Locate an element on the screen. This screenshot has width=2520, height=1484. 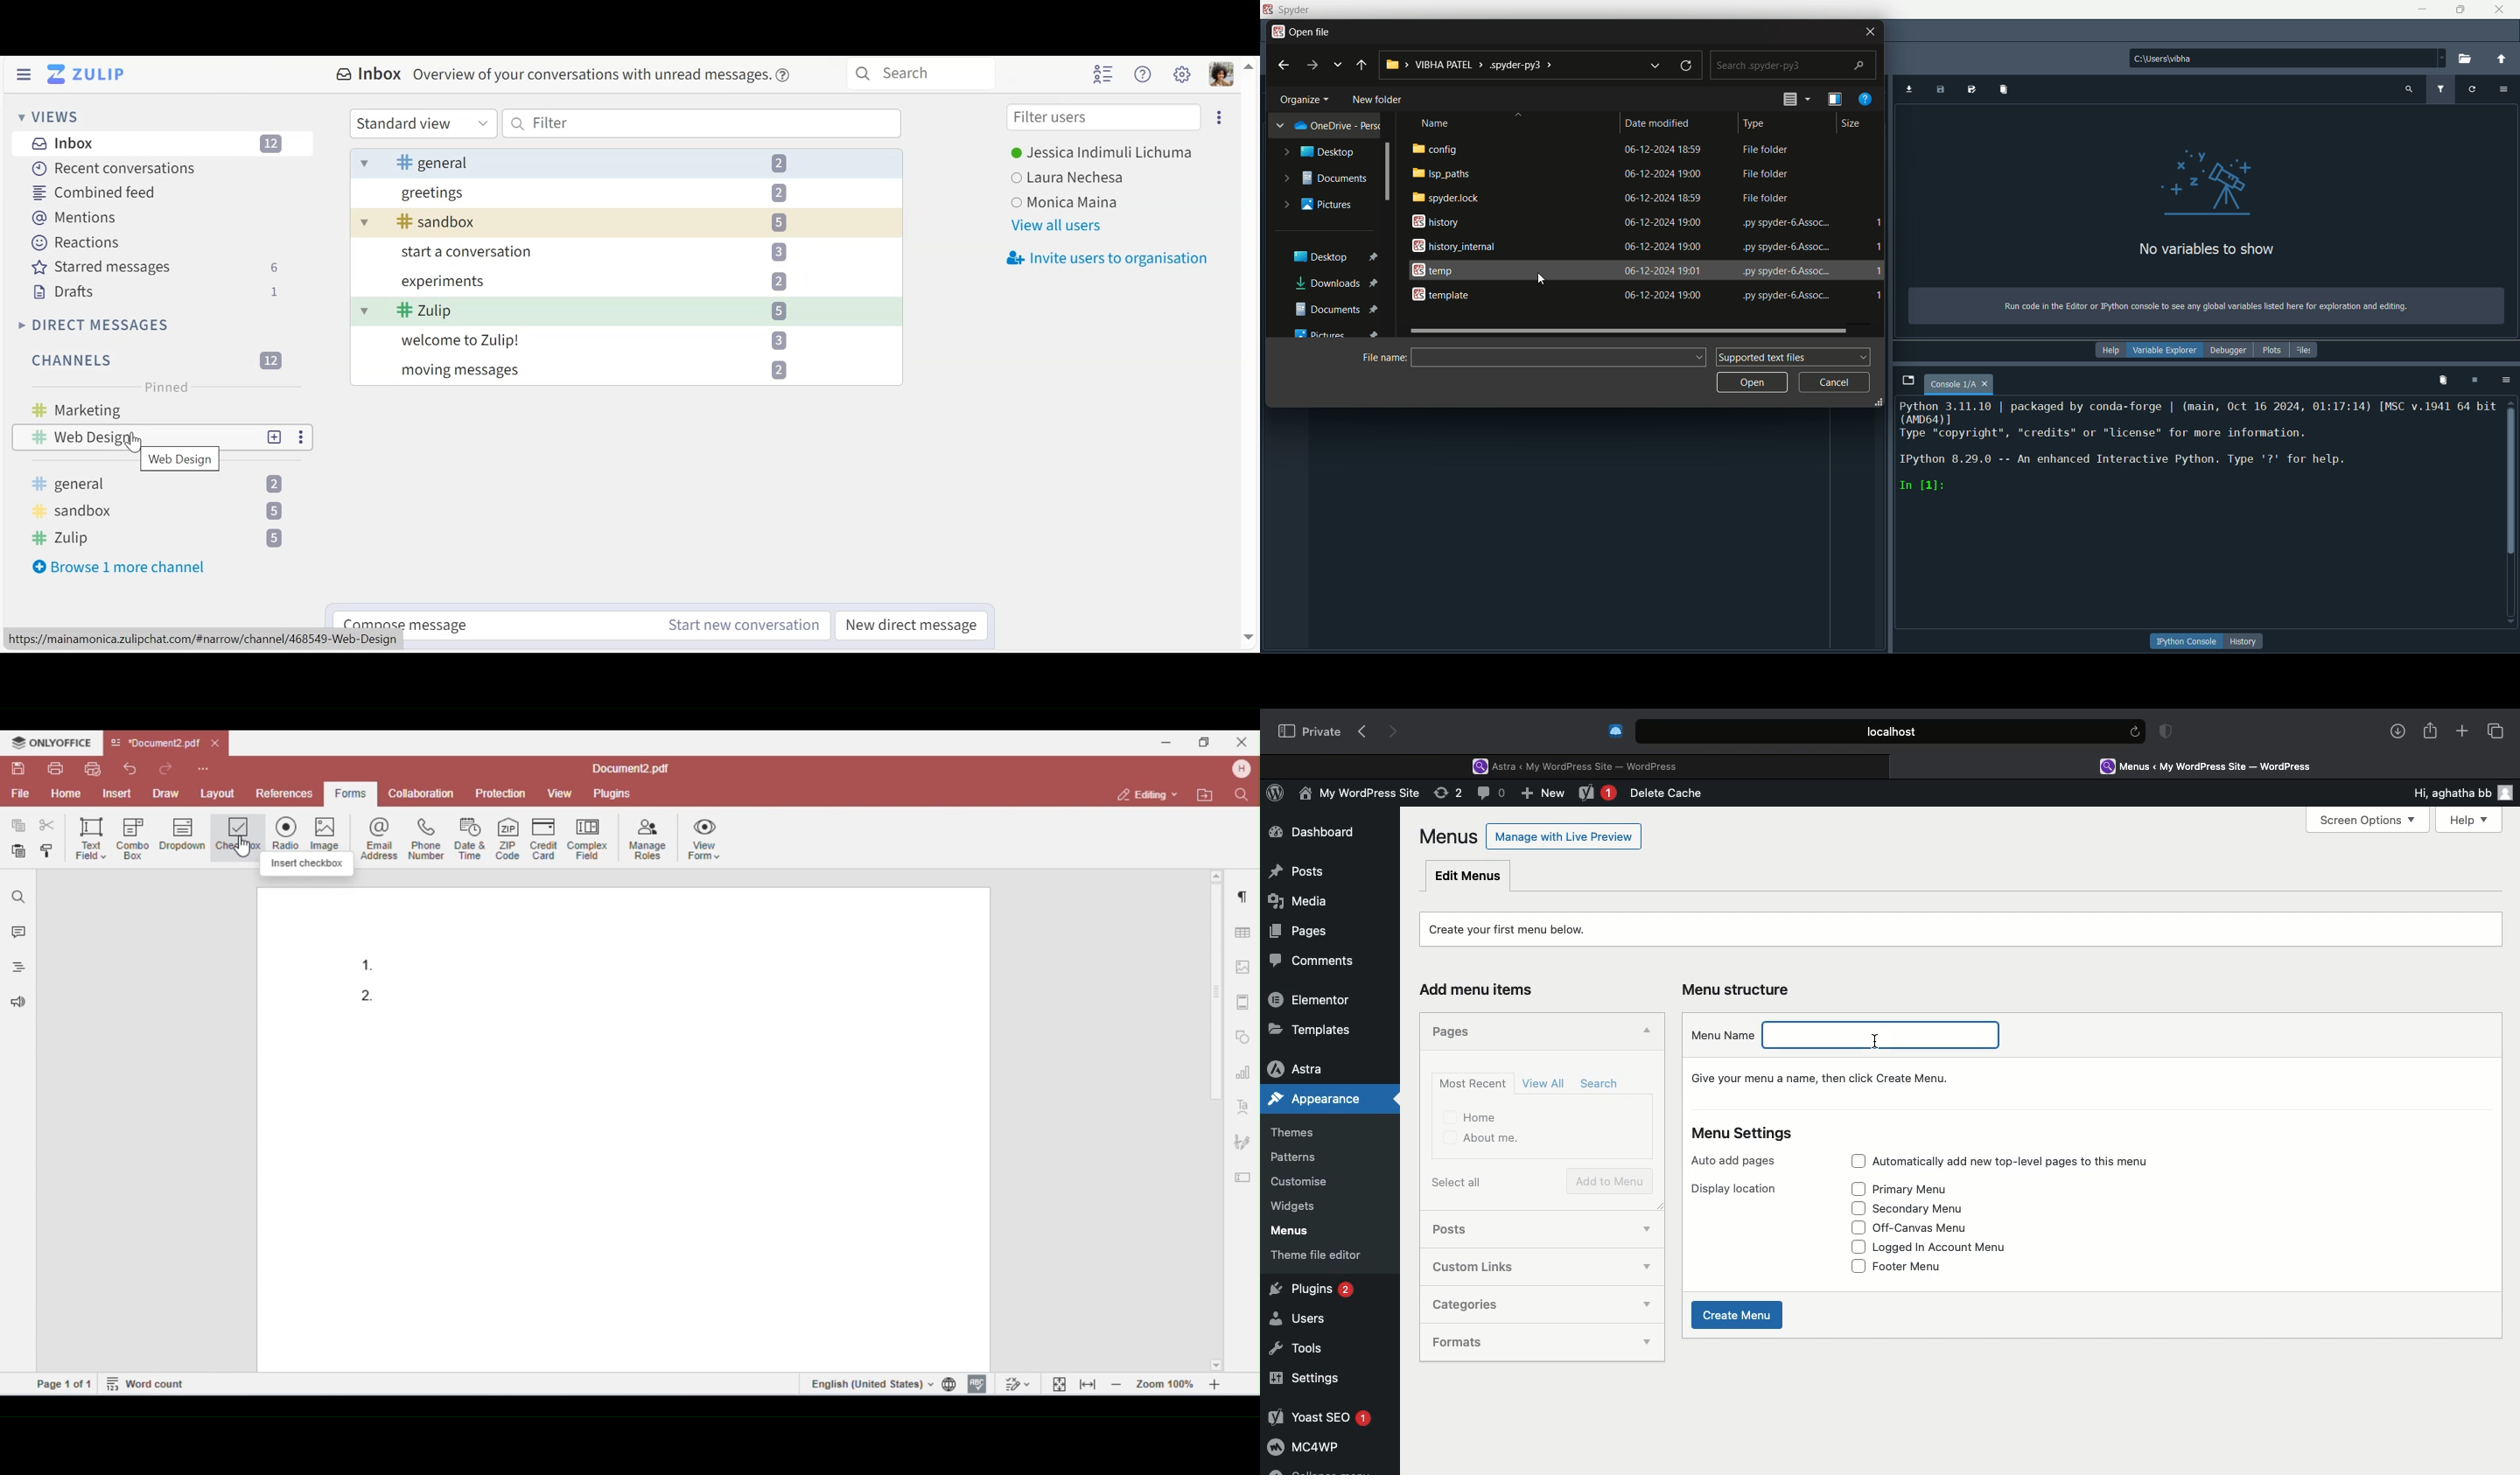
Drafts is located at coordinates (156, 291).